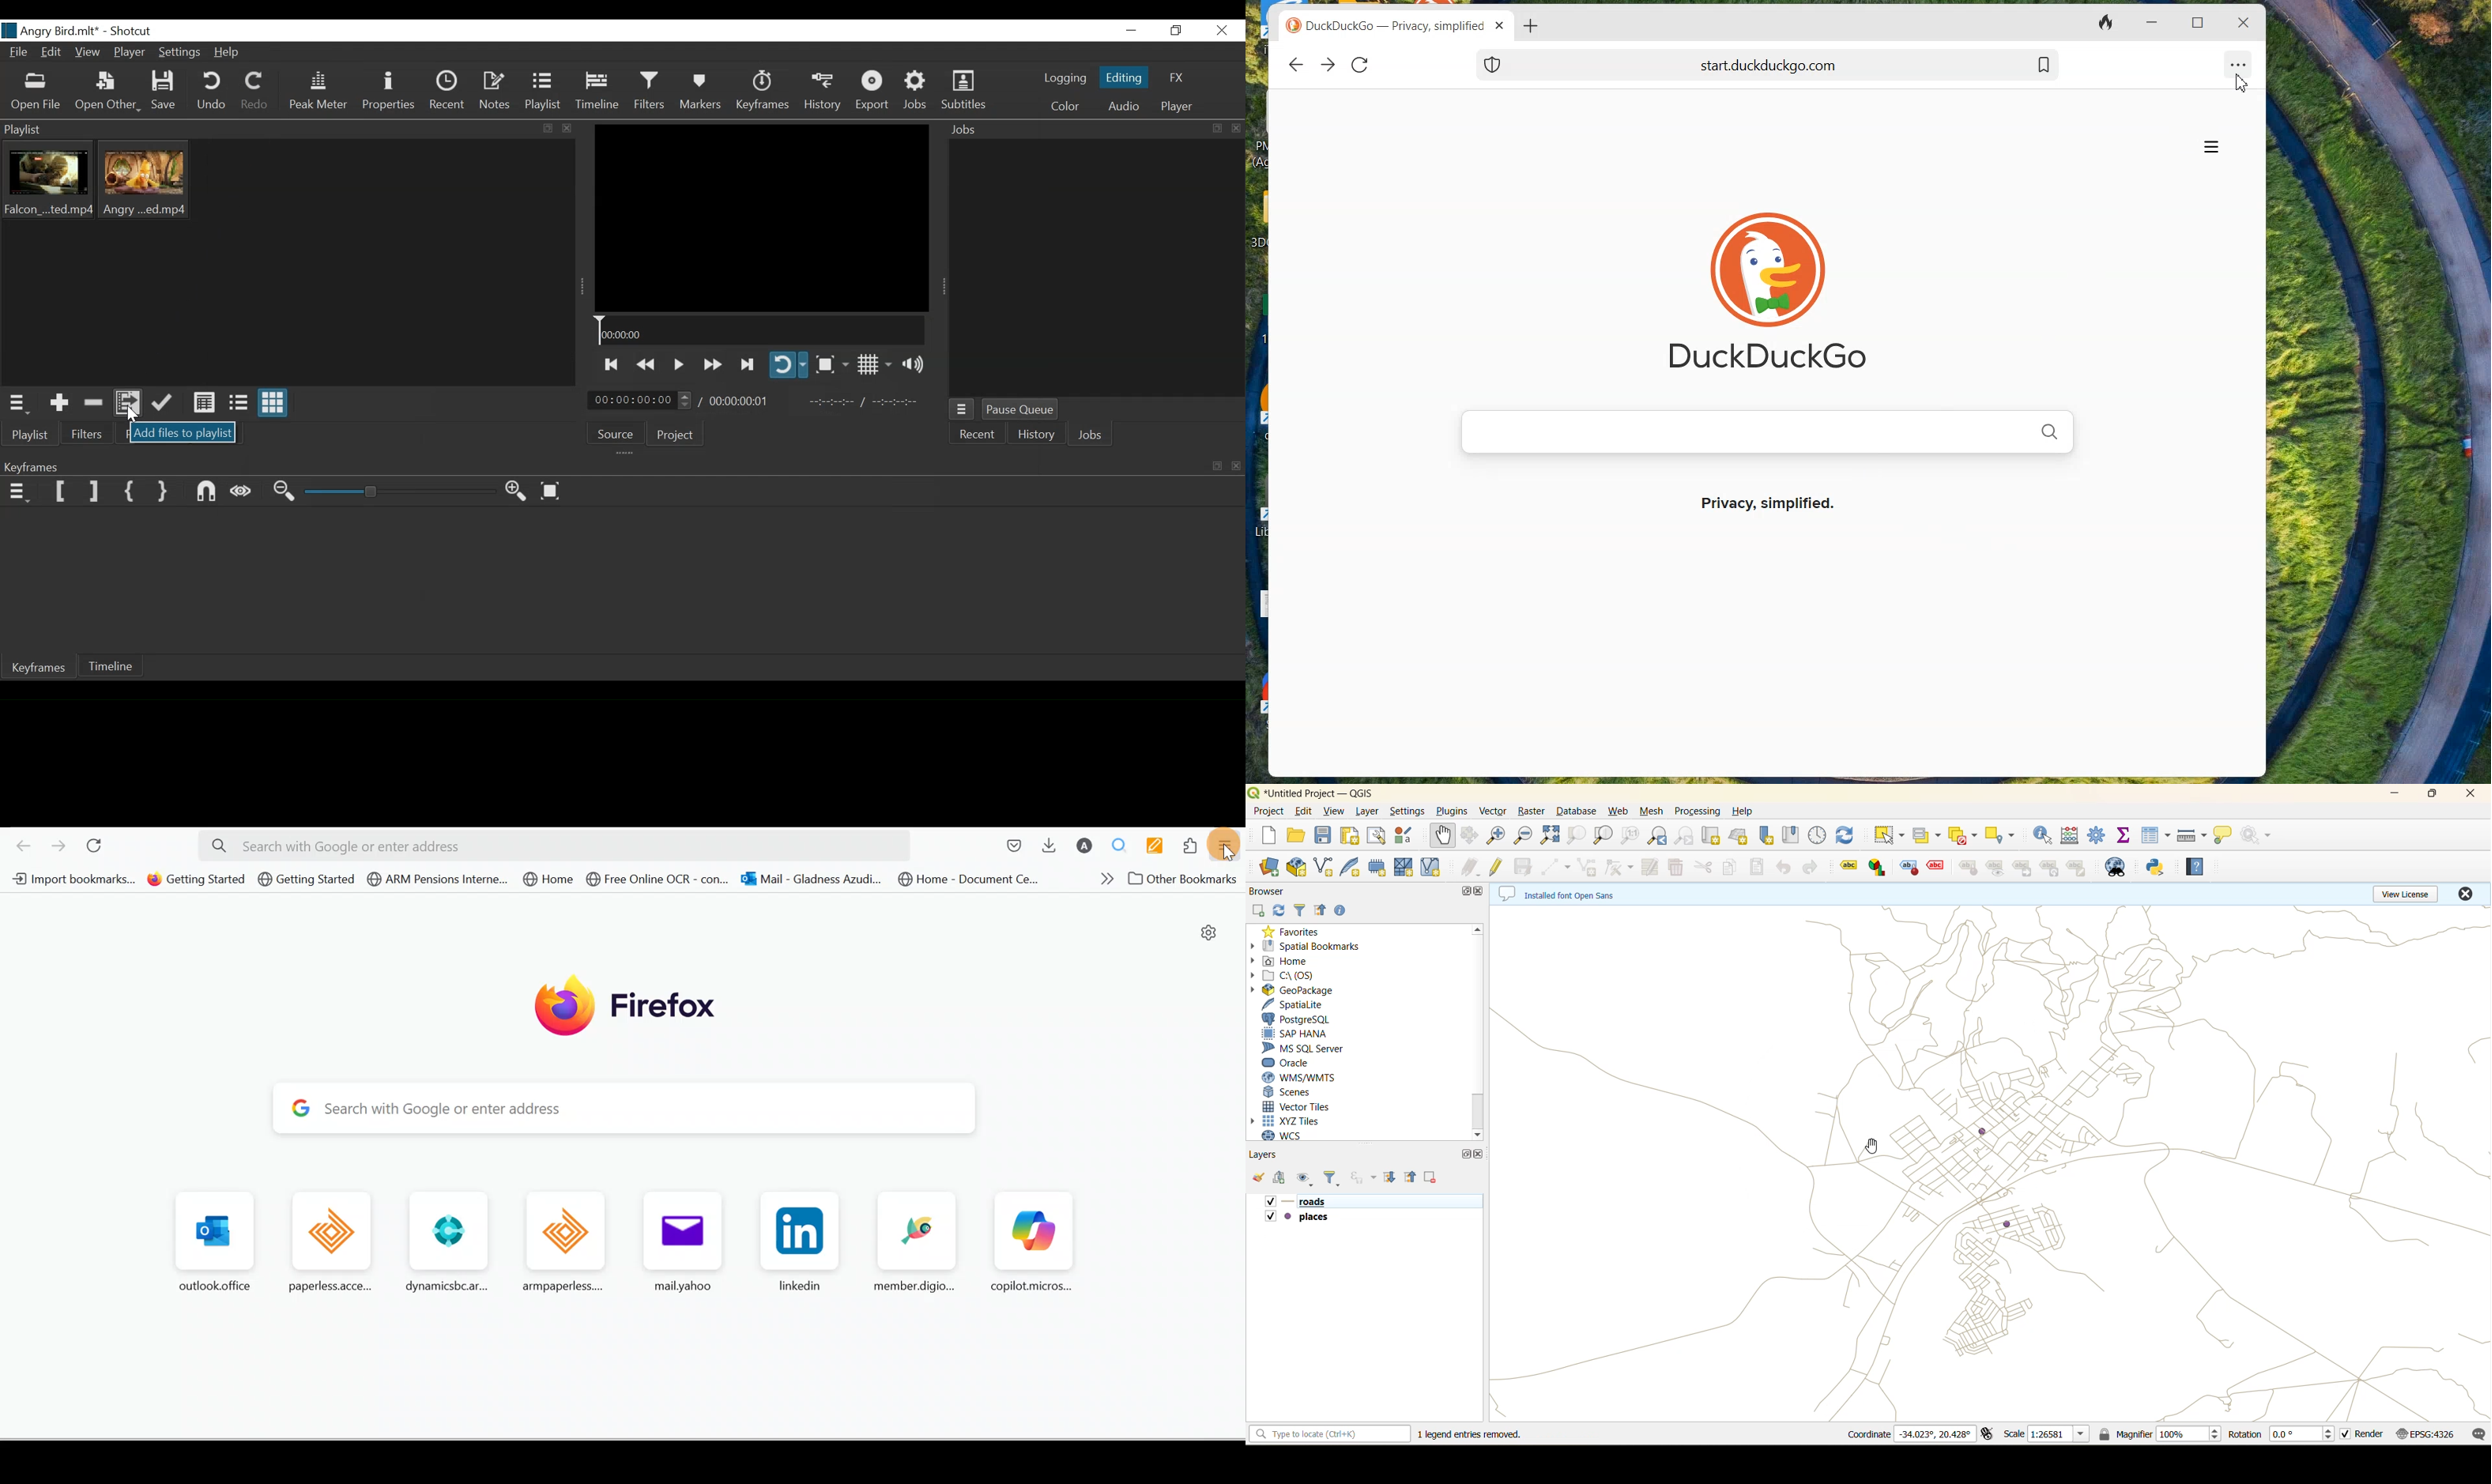 Image resolution: width=2492 pixels, height=1484 pixels. Describe the element at coordinates (1791, 833) in the screenshot. I see `show spatial bookmark` at that location.